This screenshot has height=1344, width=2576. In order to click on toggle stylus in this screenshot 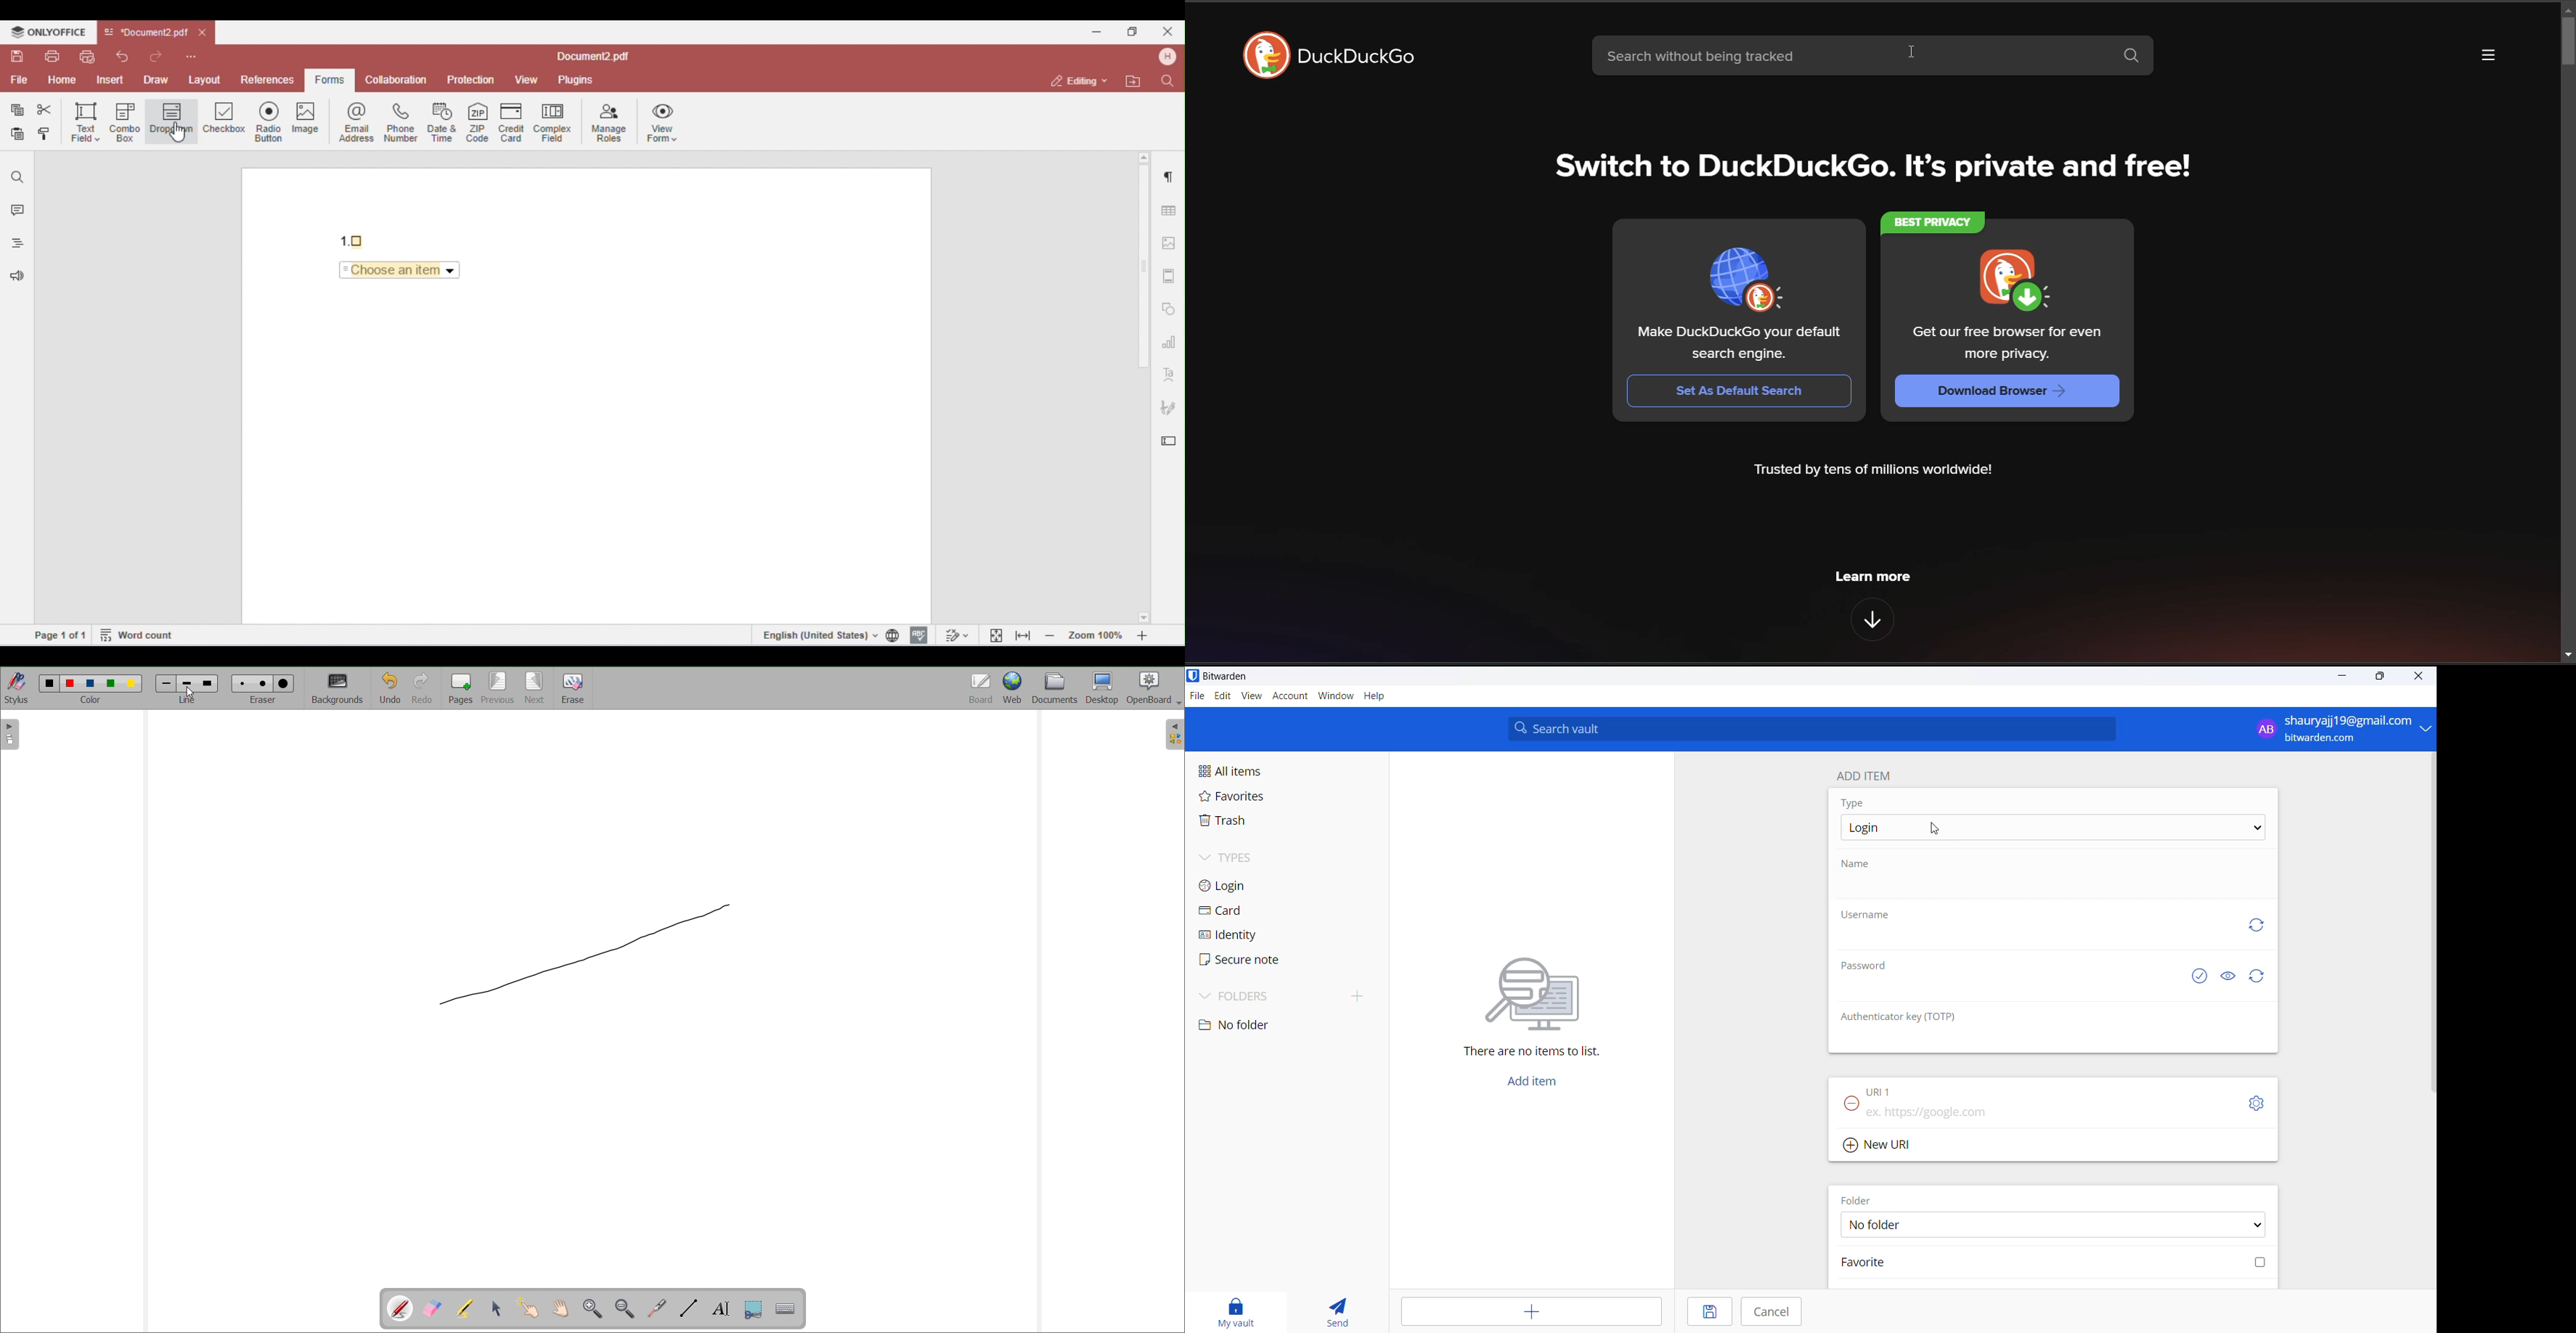, I will do `click(17, 687)`.